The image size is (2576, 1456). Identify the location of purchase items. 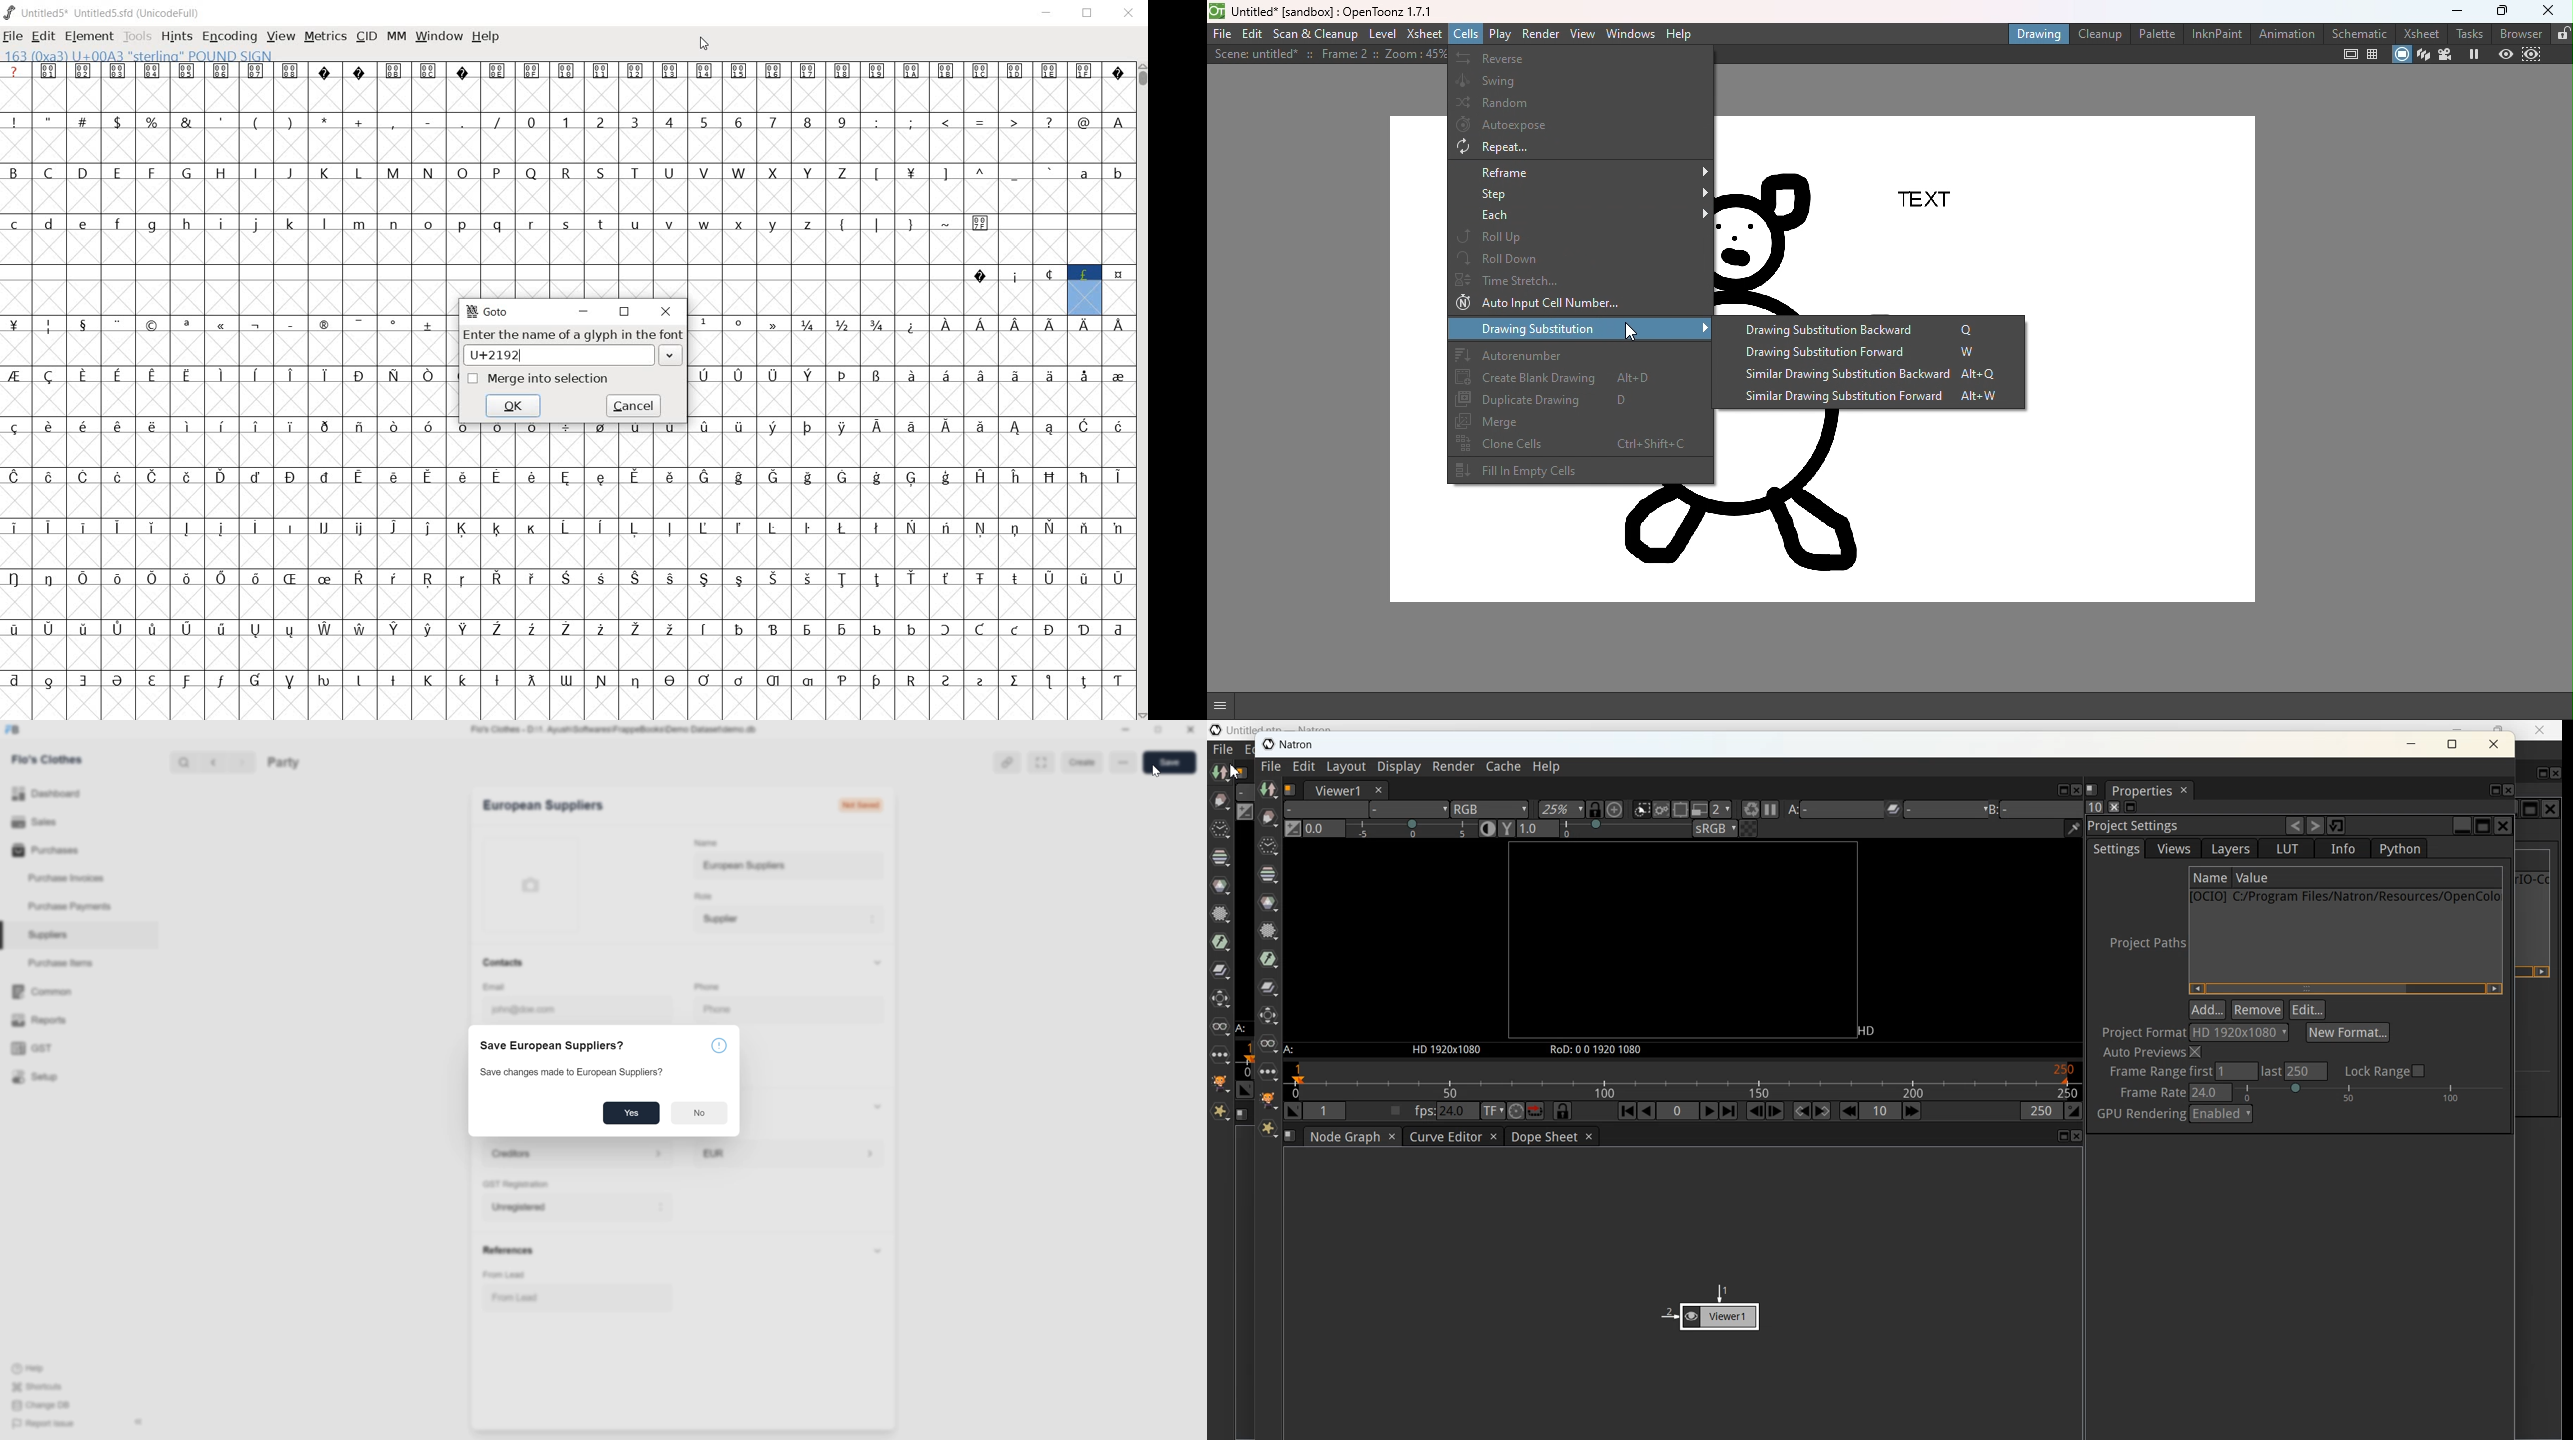
(65, 963).